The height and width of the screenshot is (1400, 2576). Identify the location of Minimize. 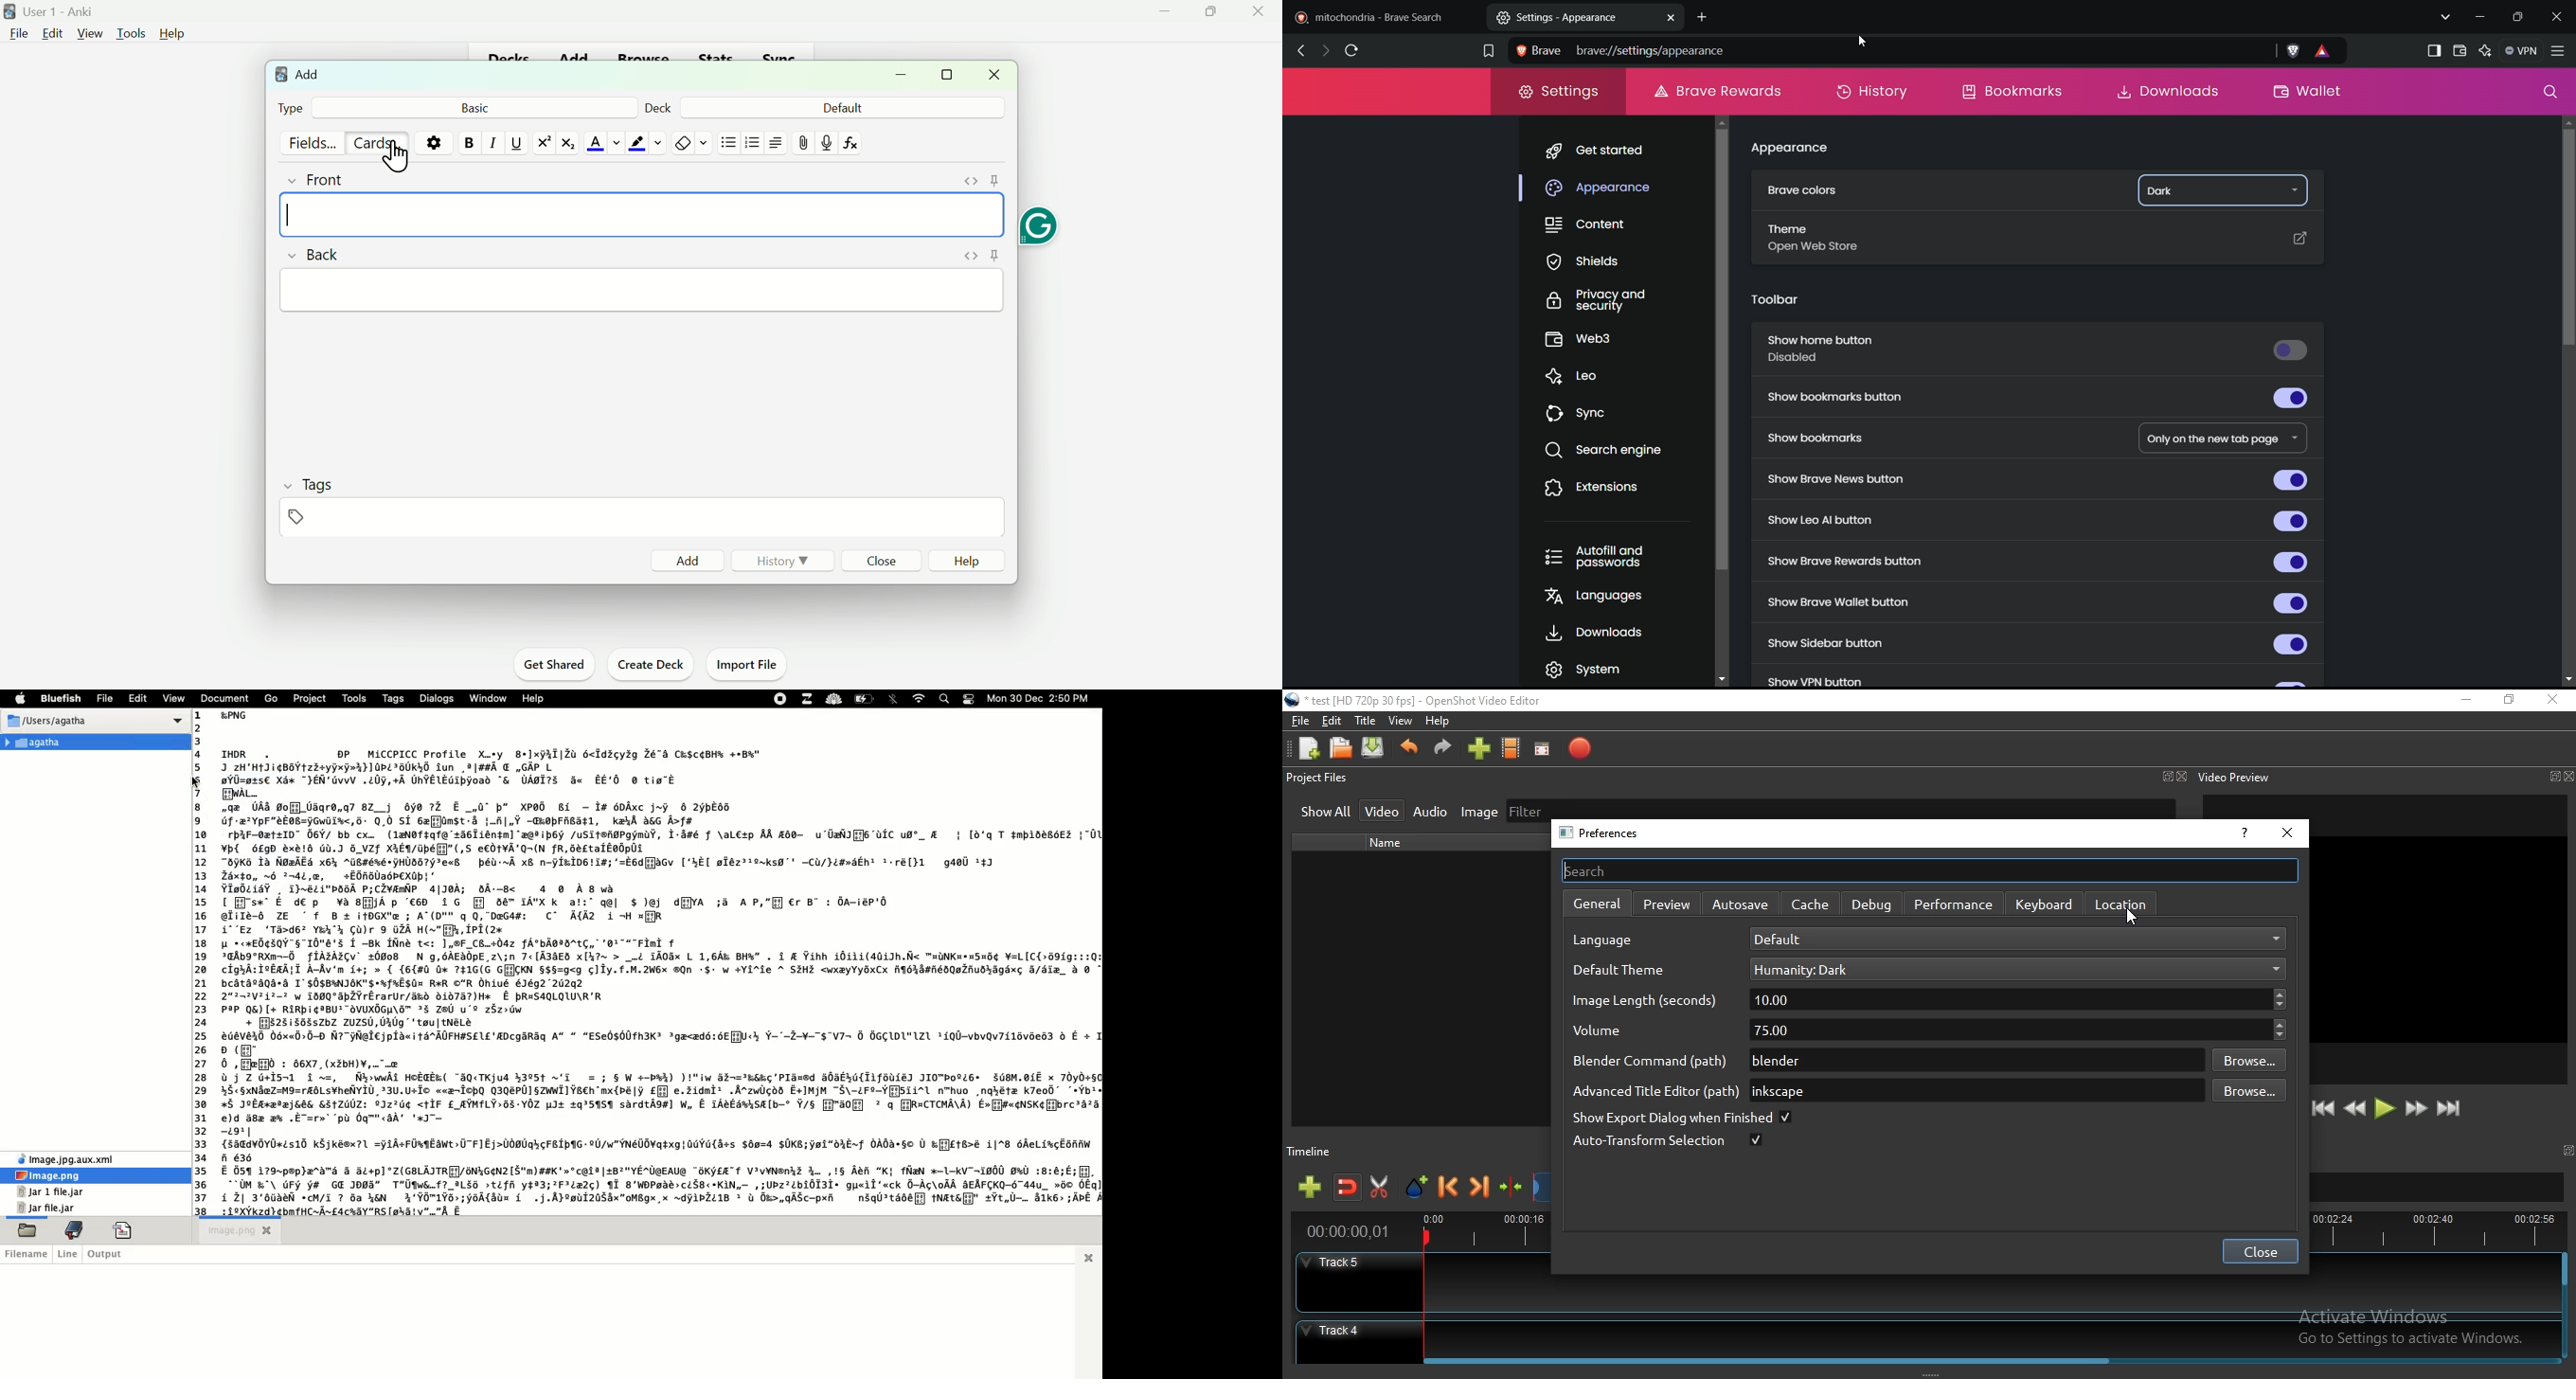
(1166, 14).